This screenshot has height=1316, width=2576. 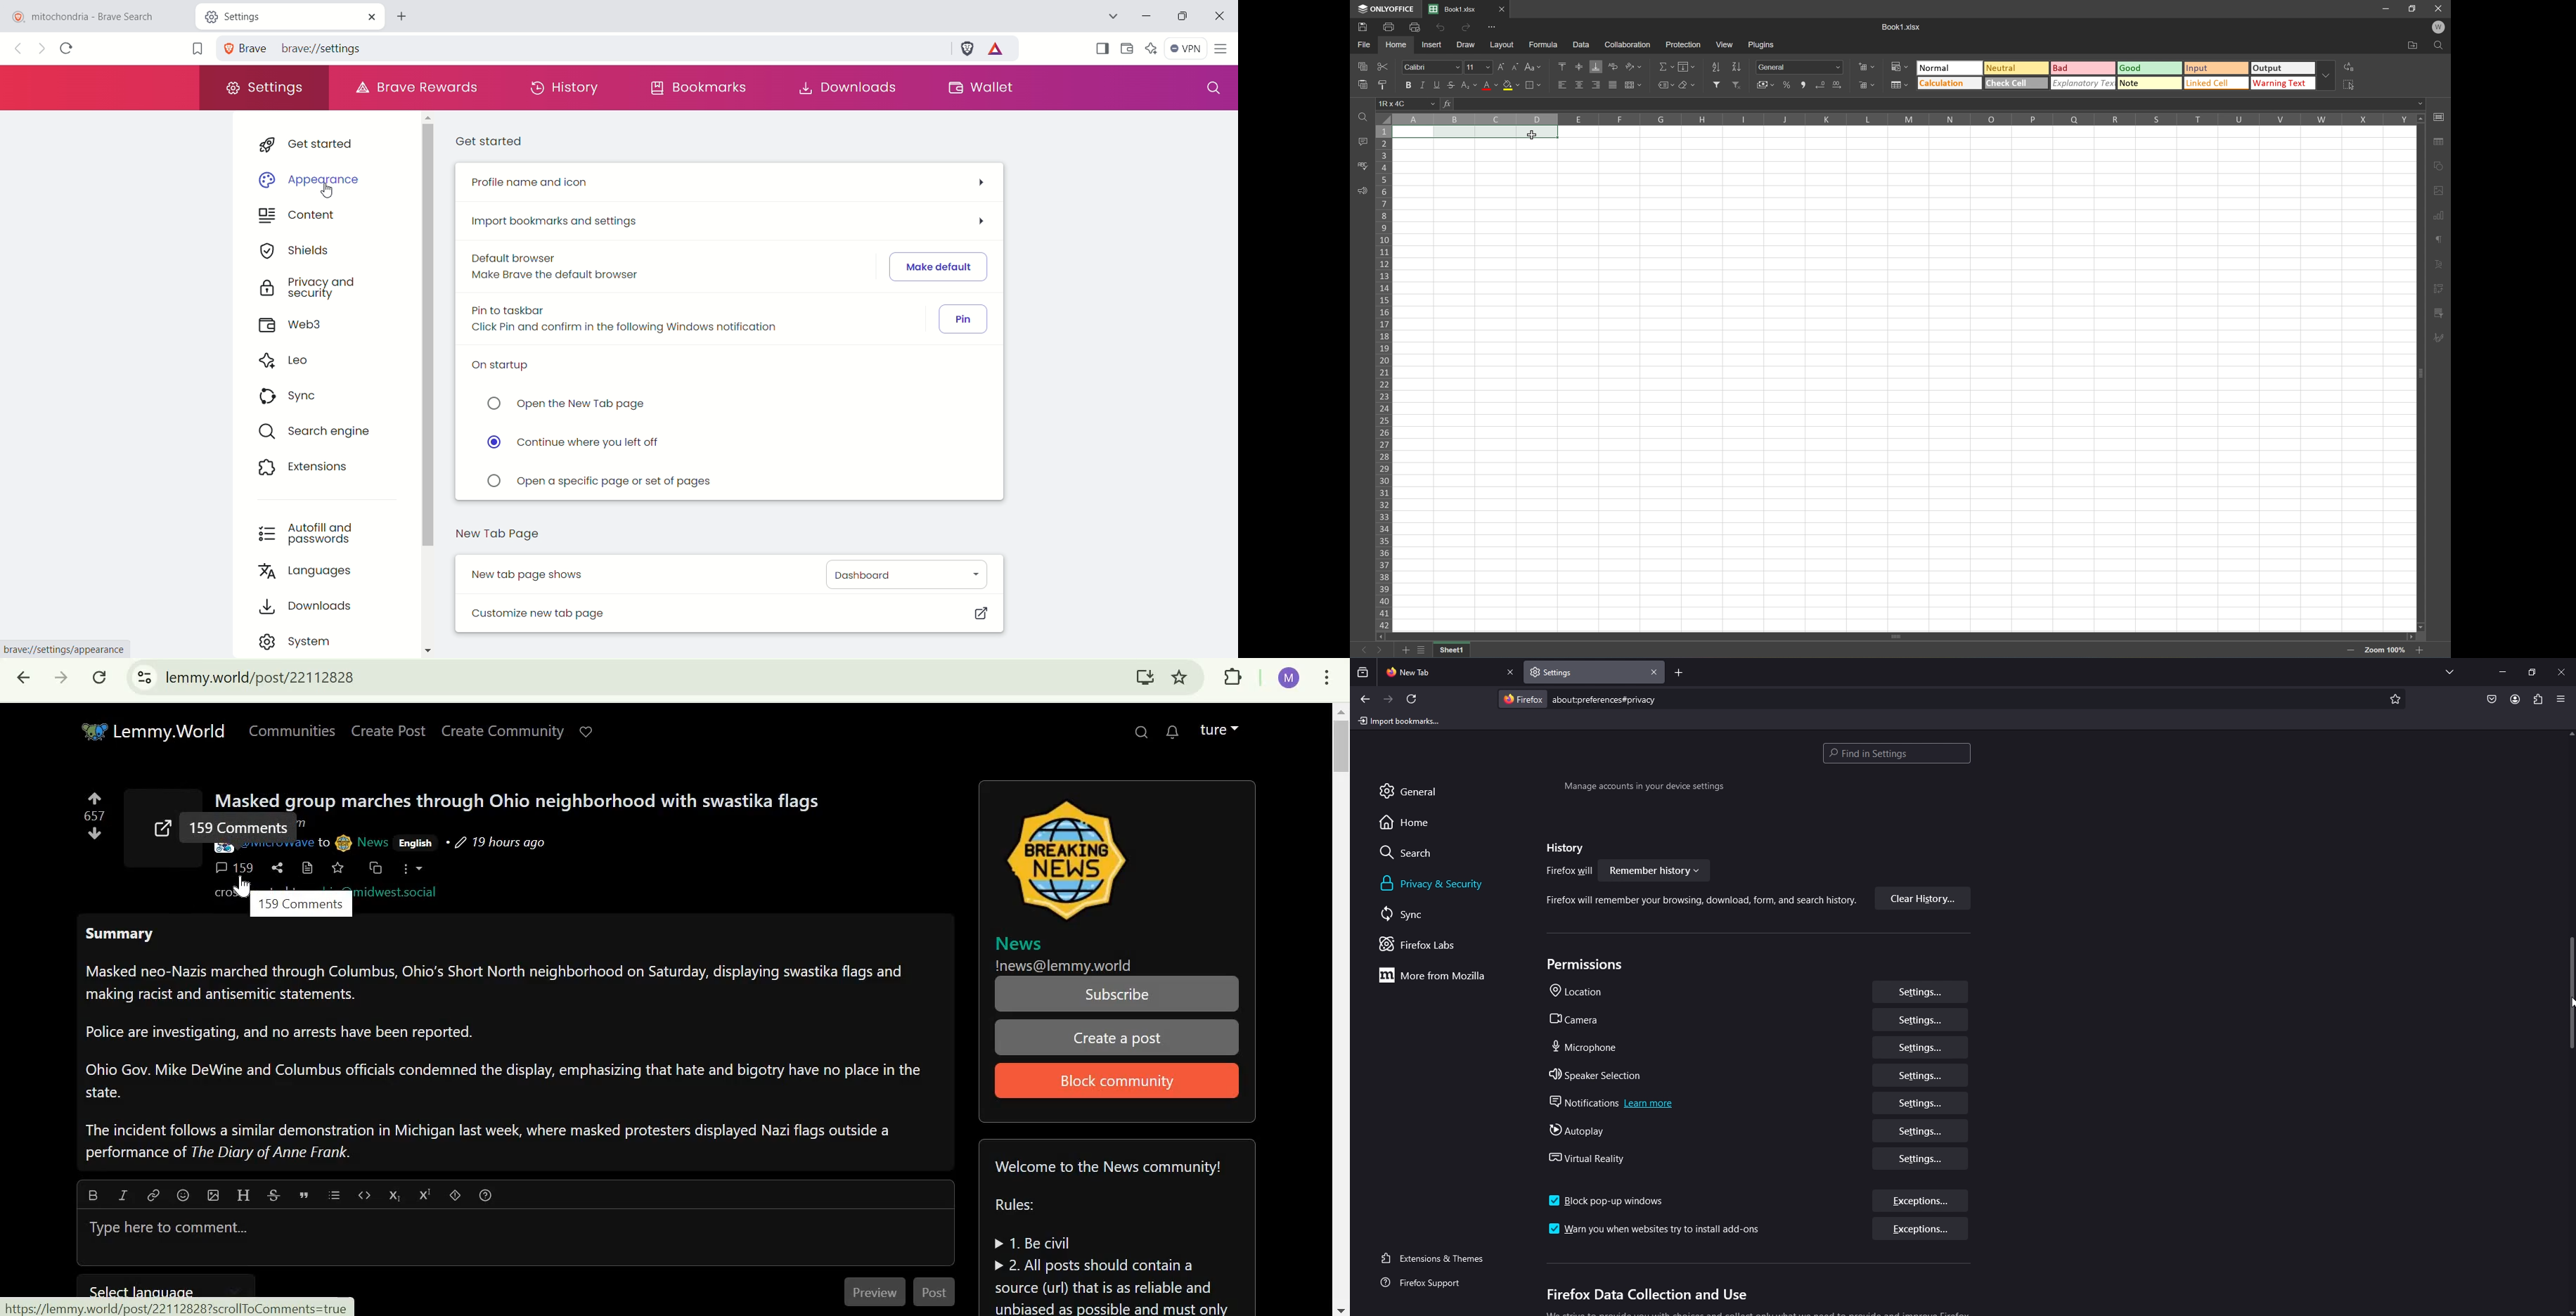 What do you see at coordinates (2286, 83) in the screenshot?
I see `Warning text` at bounding box center [2286, 83].